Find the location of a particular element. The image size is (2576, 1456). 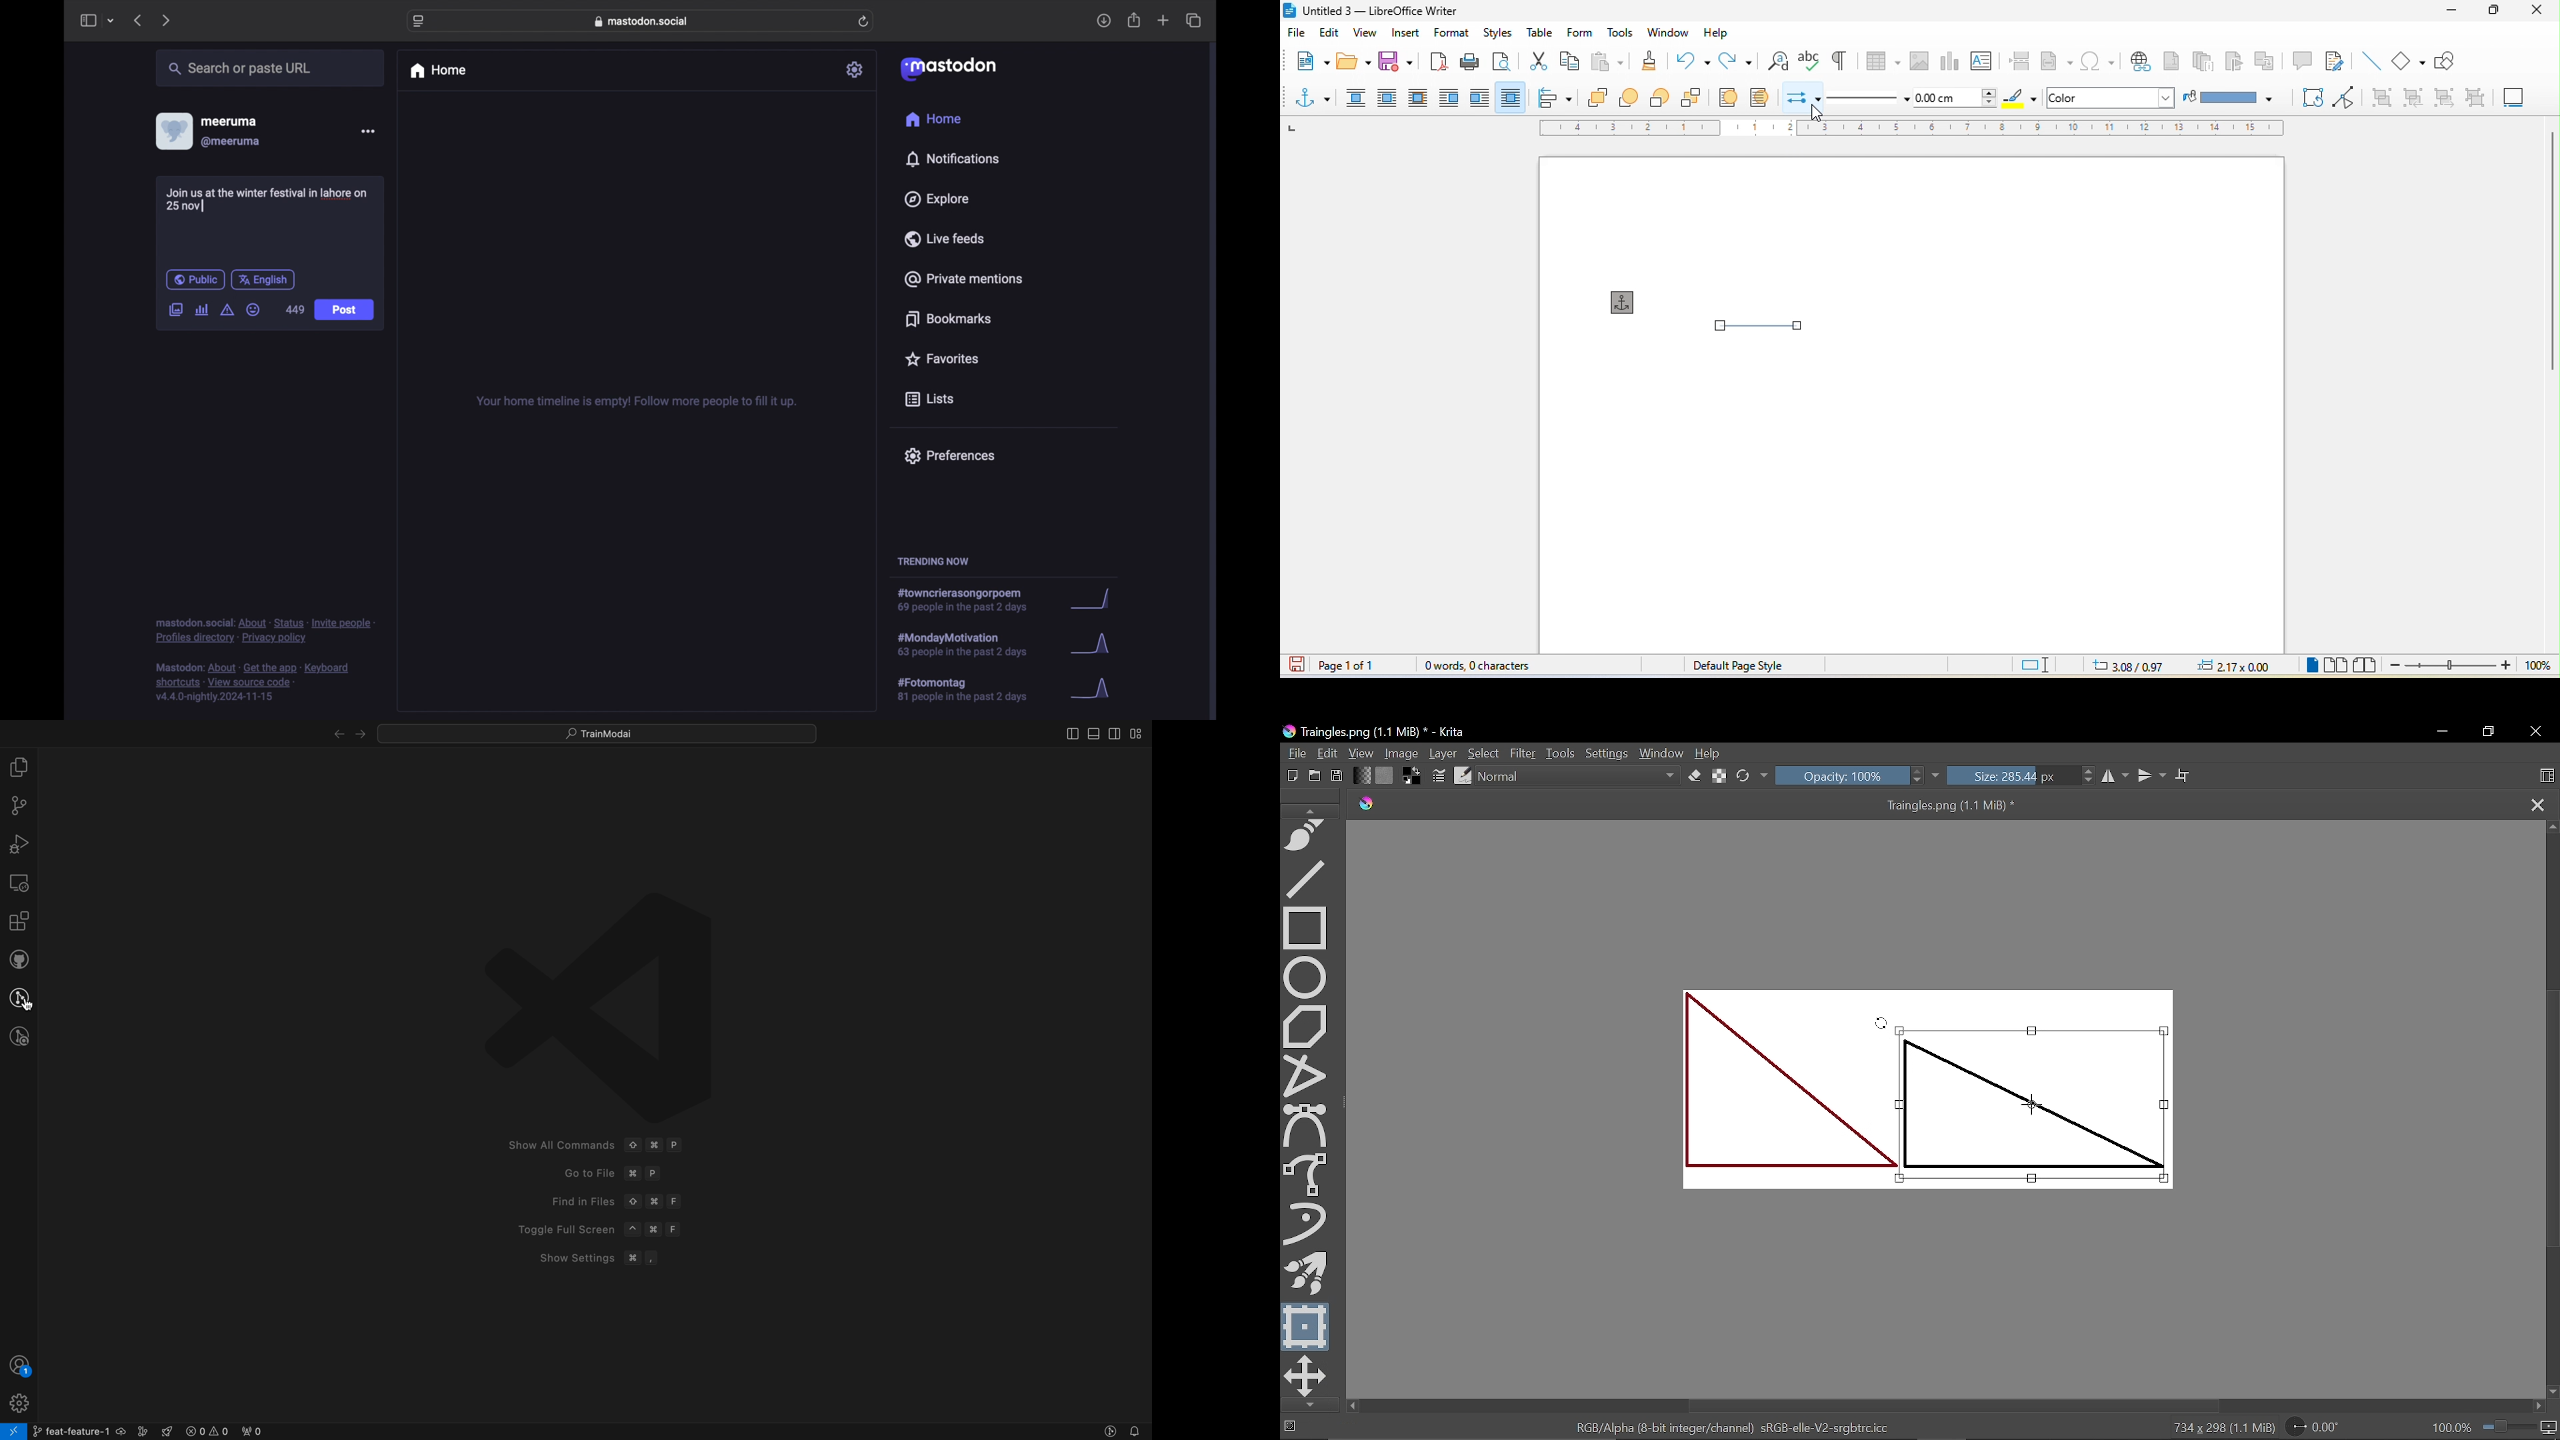

website settings is located at coordinates (420, 21).